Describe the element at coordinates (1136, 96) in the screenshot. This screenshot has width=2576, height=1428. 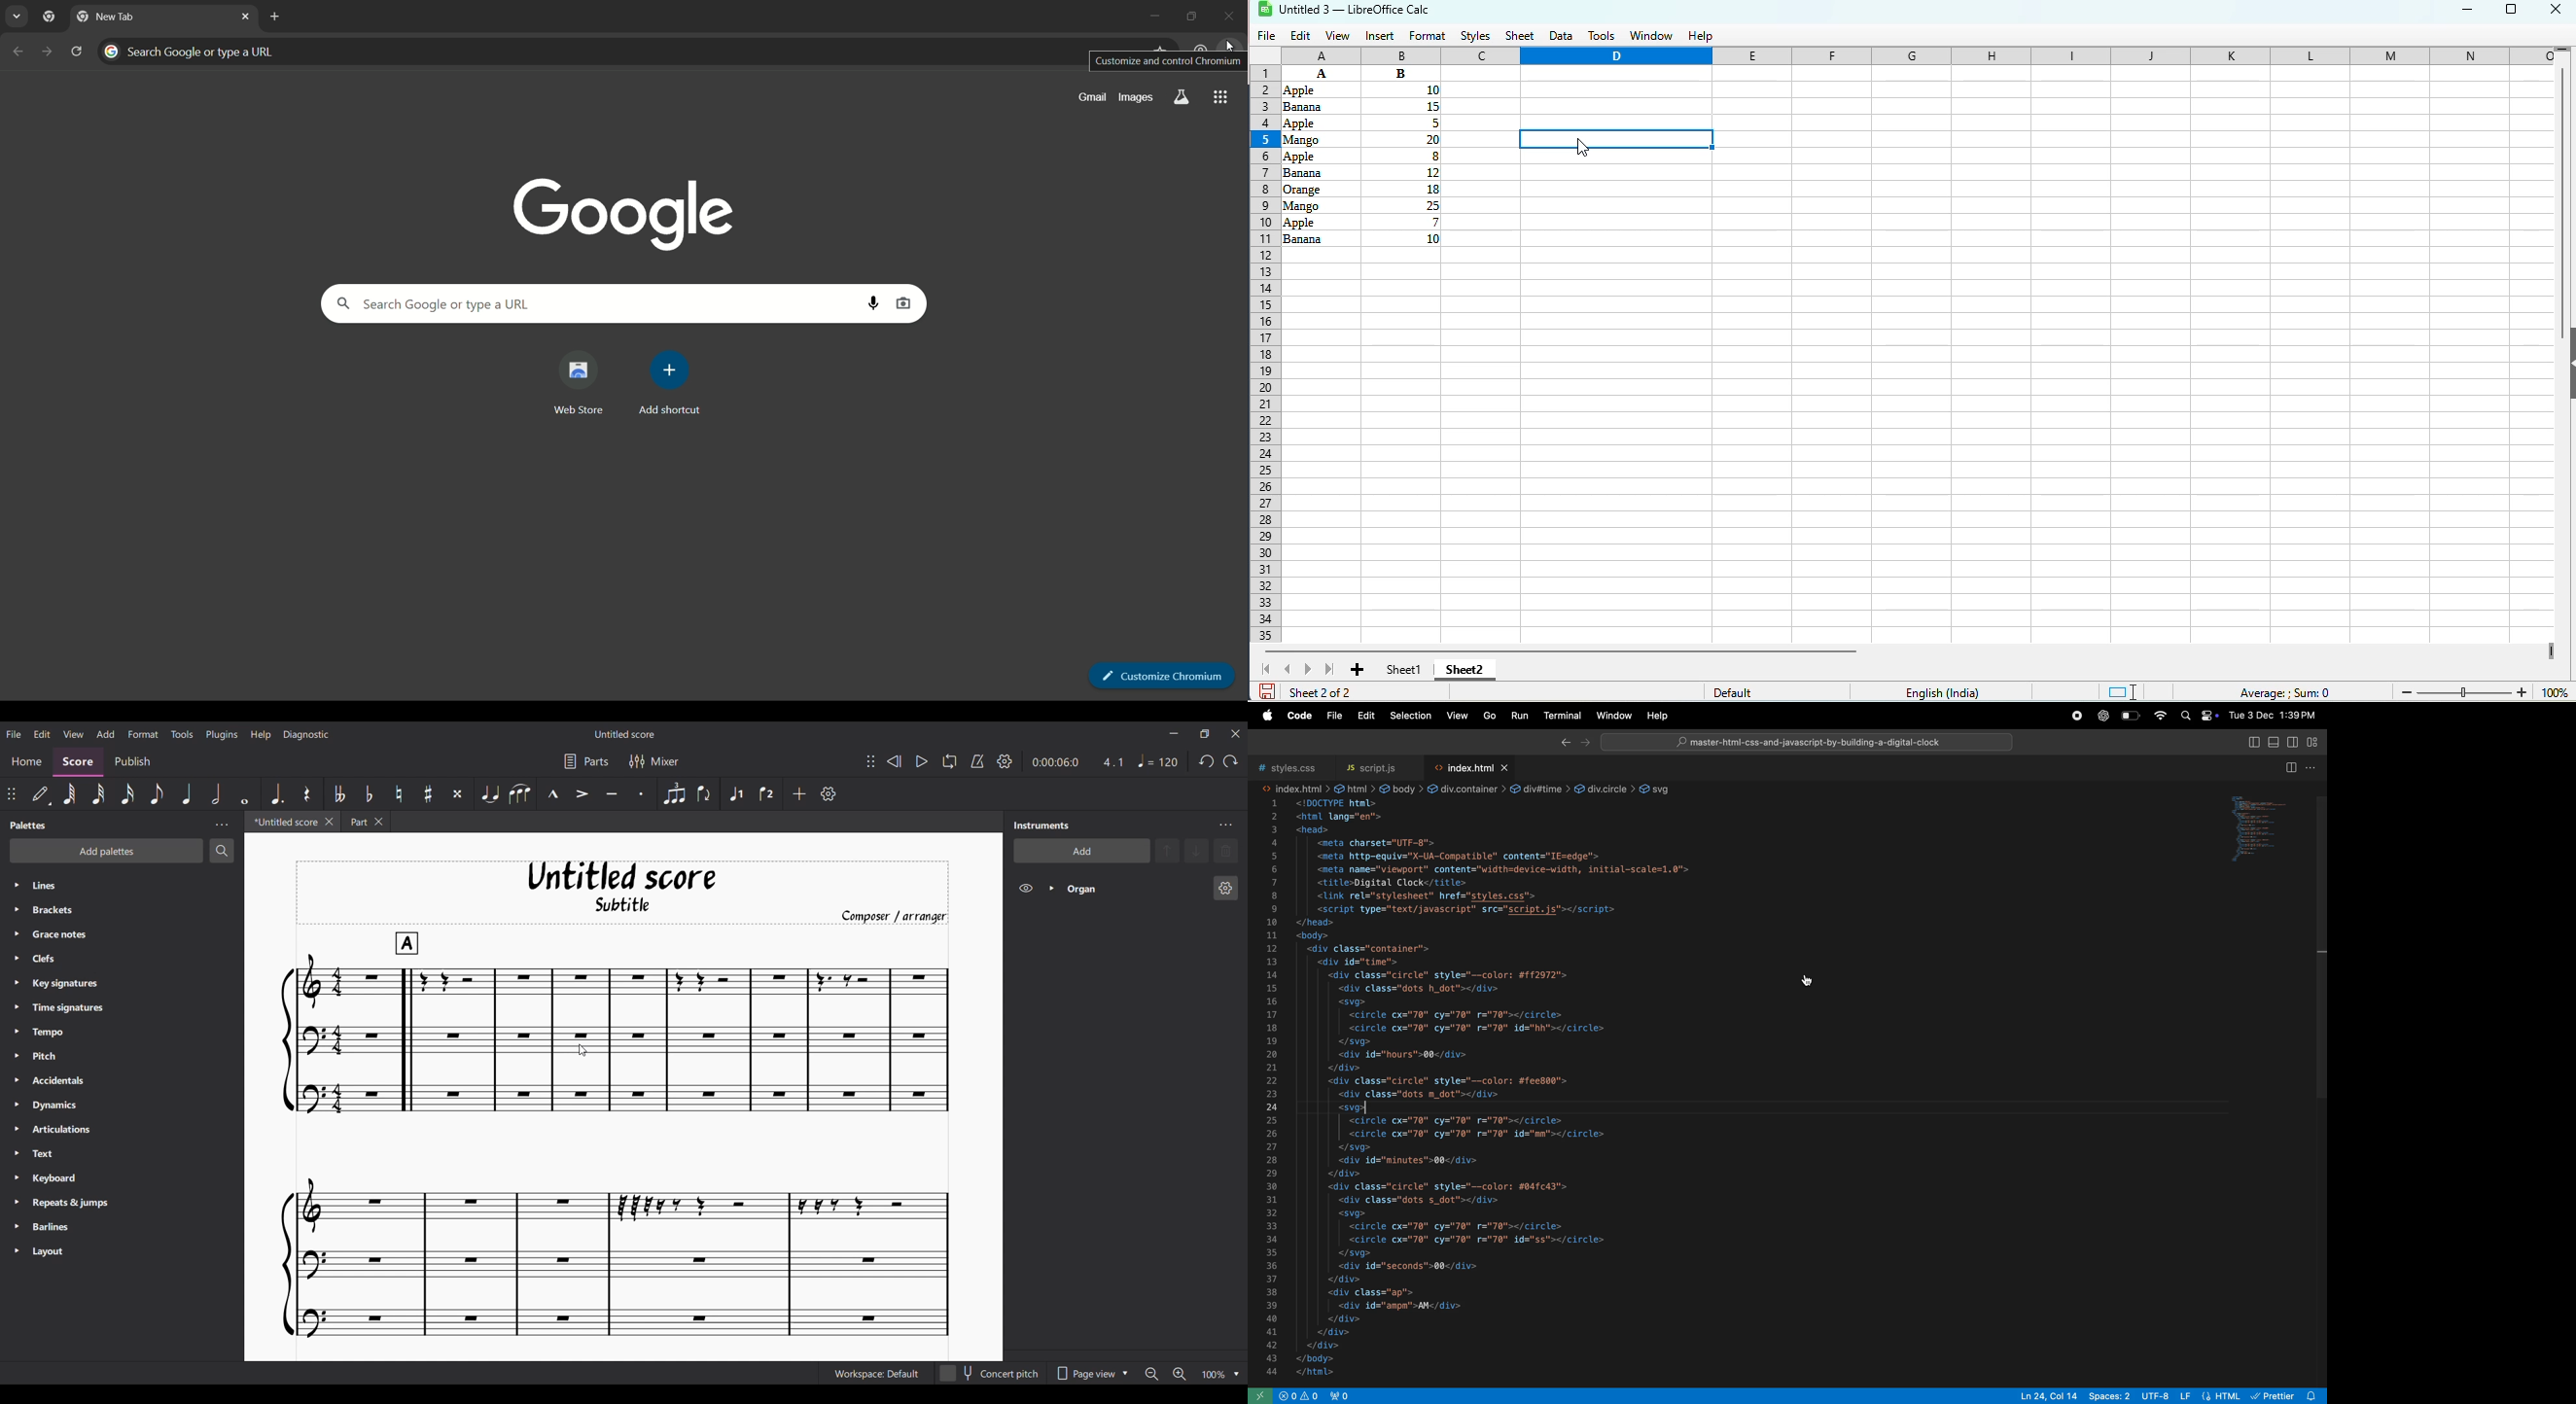
I see `images` at that location.